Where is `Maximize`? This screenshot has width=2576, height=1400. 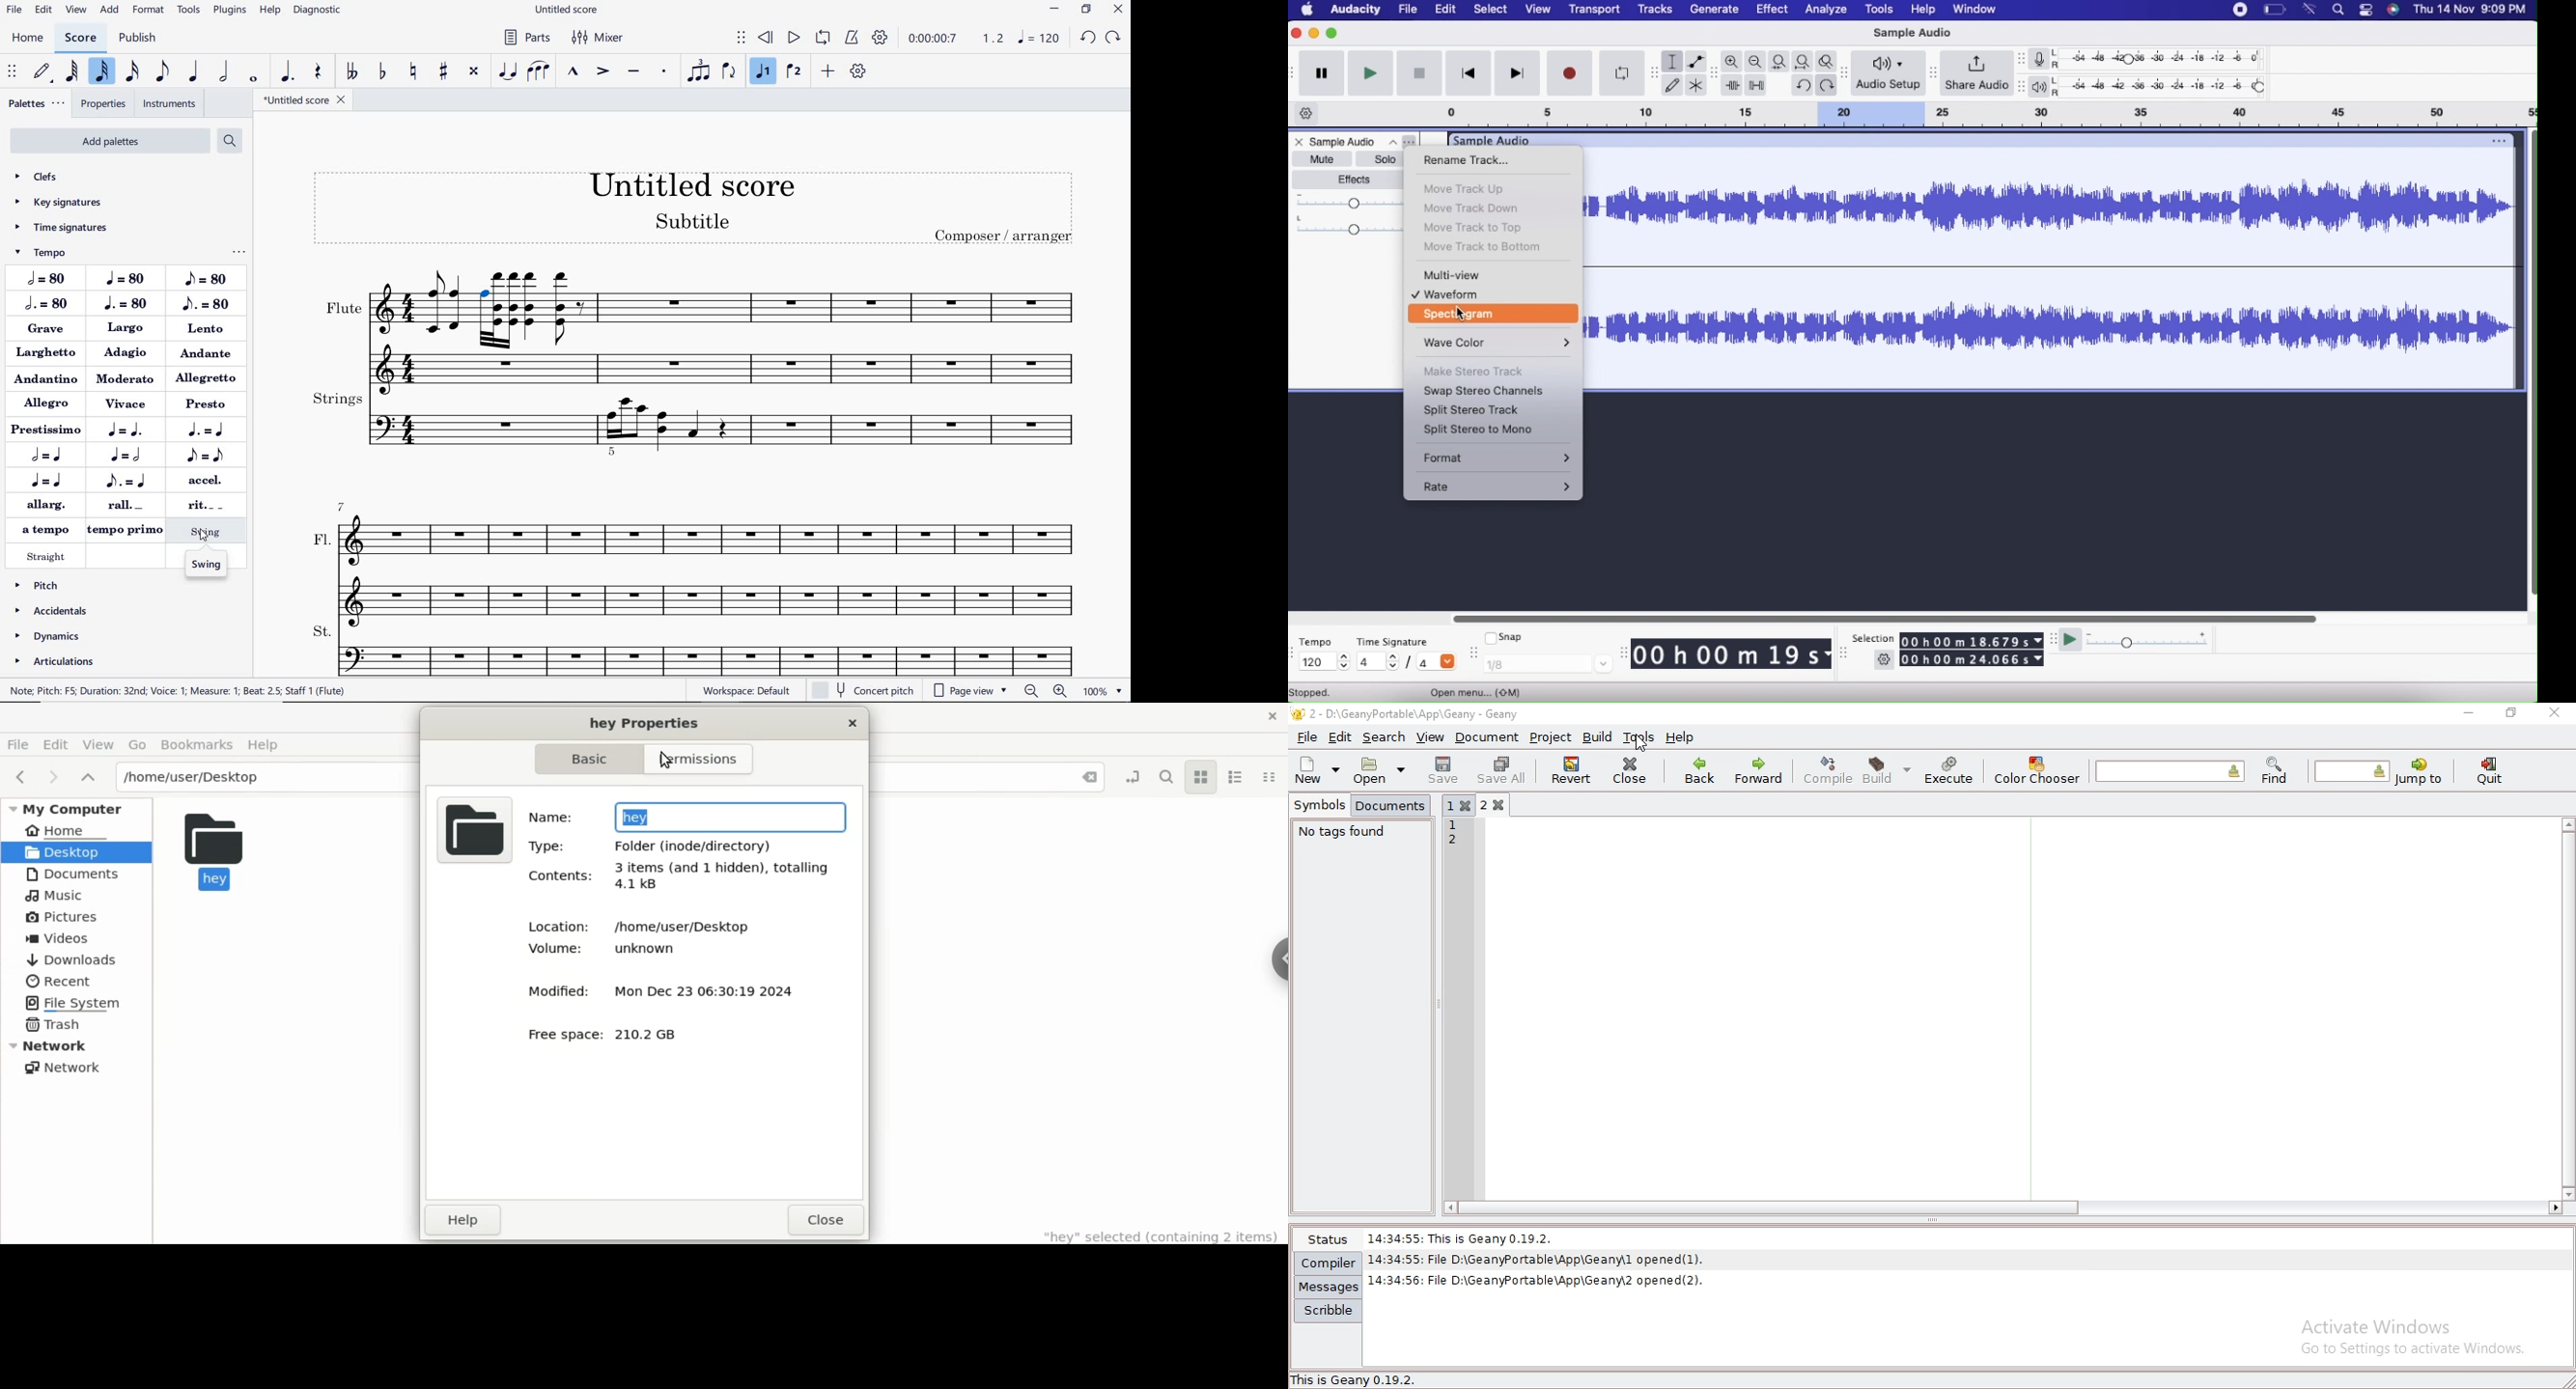
Maximize is located at coordinates (1332, 33).